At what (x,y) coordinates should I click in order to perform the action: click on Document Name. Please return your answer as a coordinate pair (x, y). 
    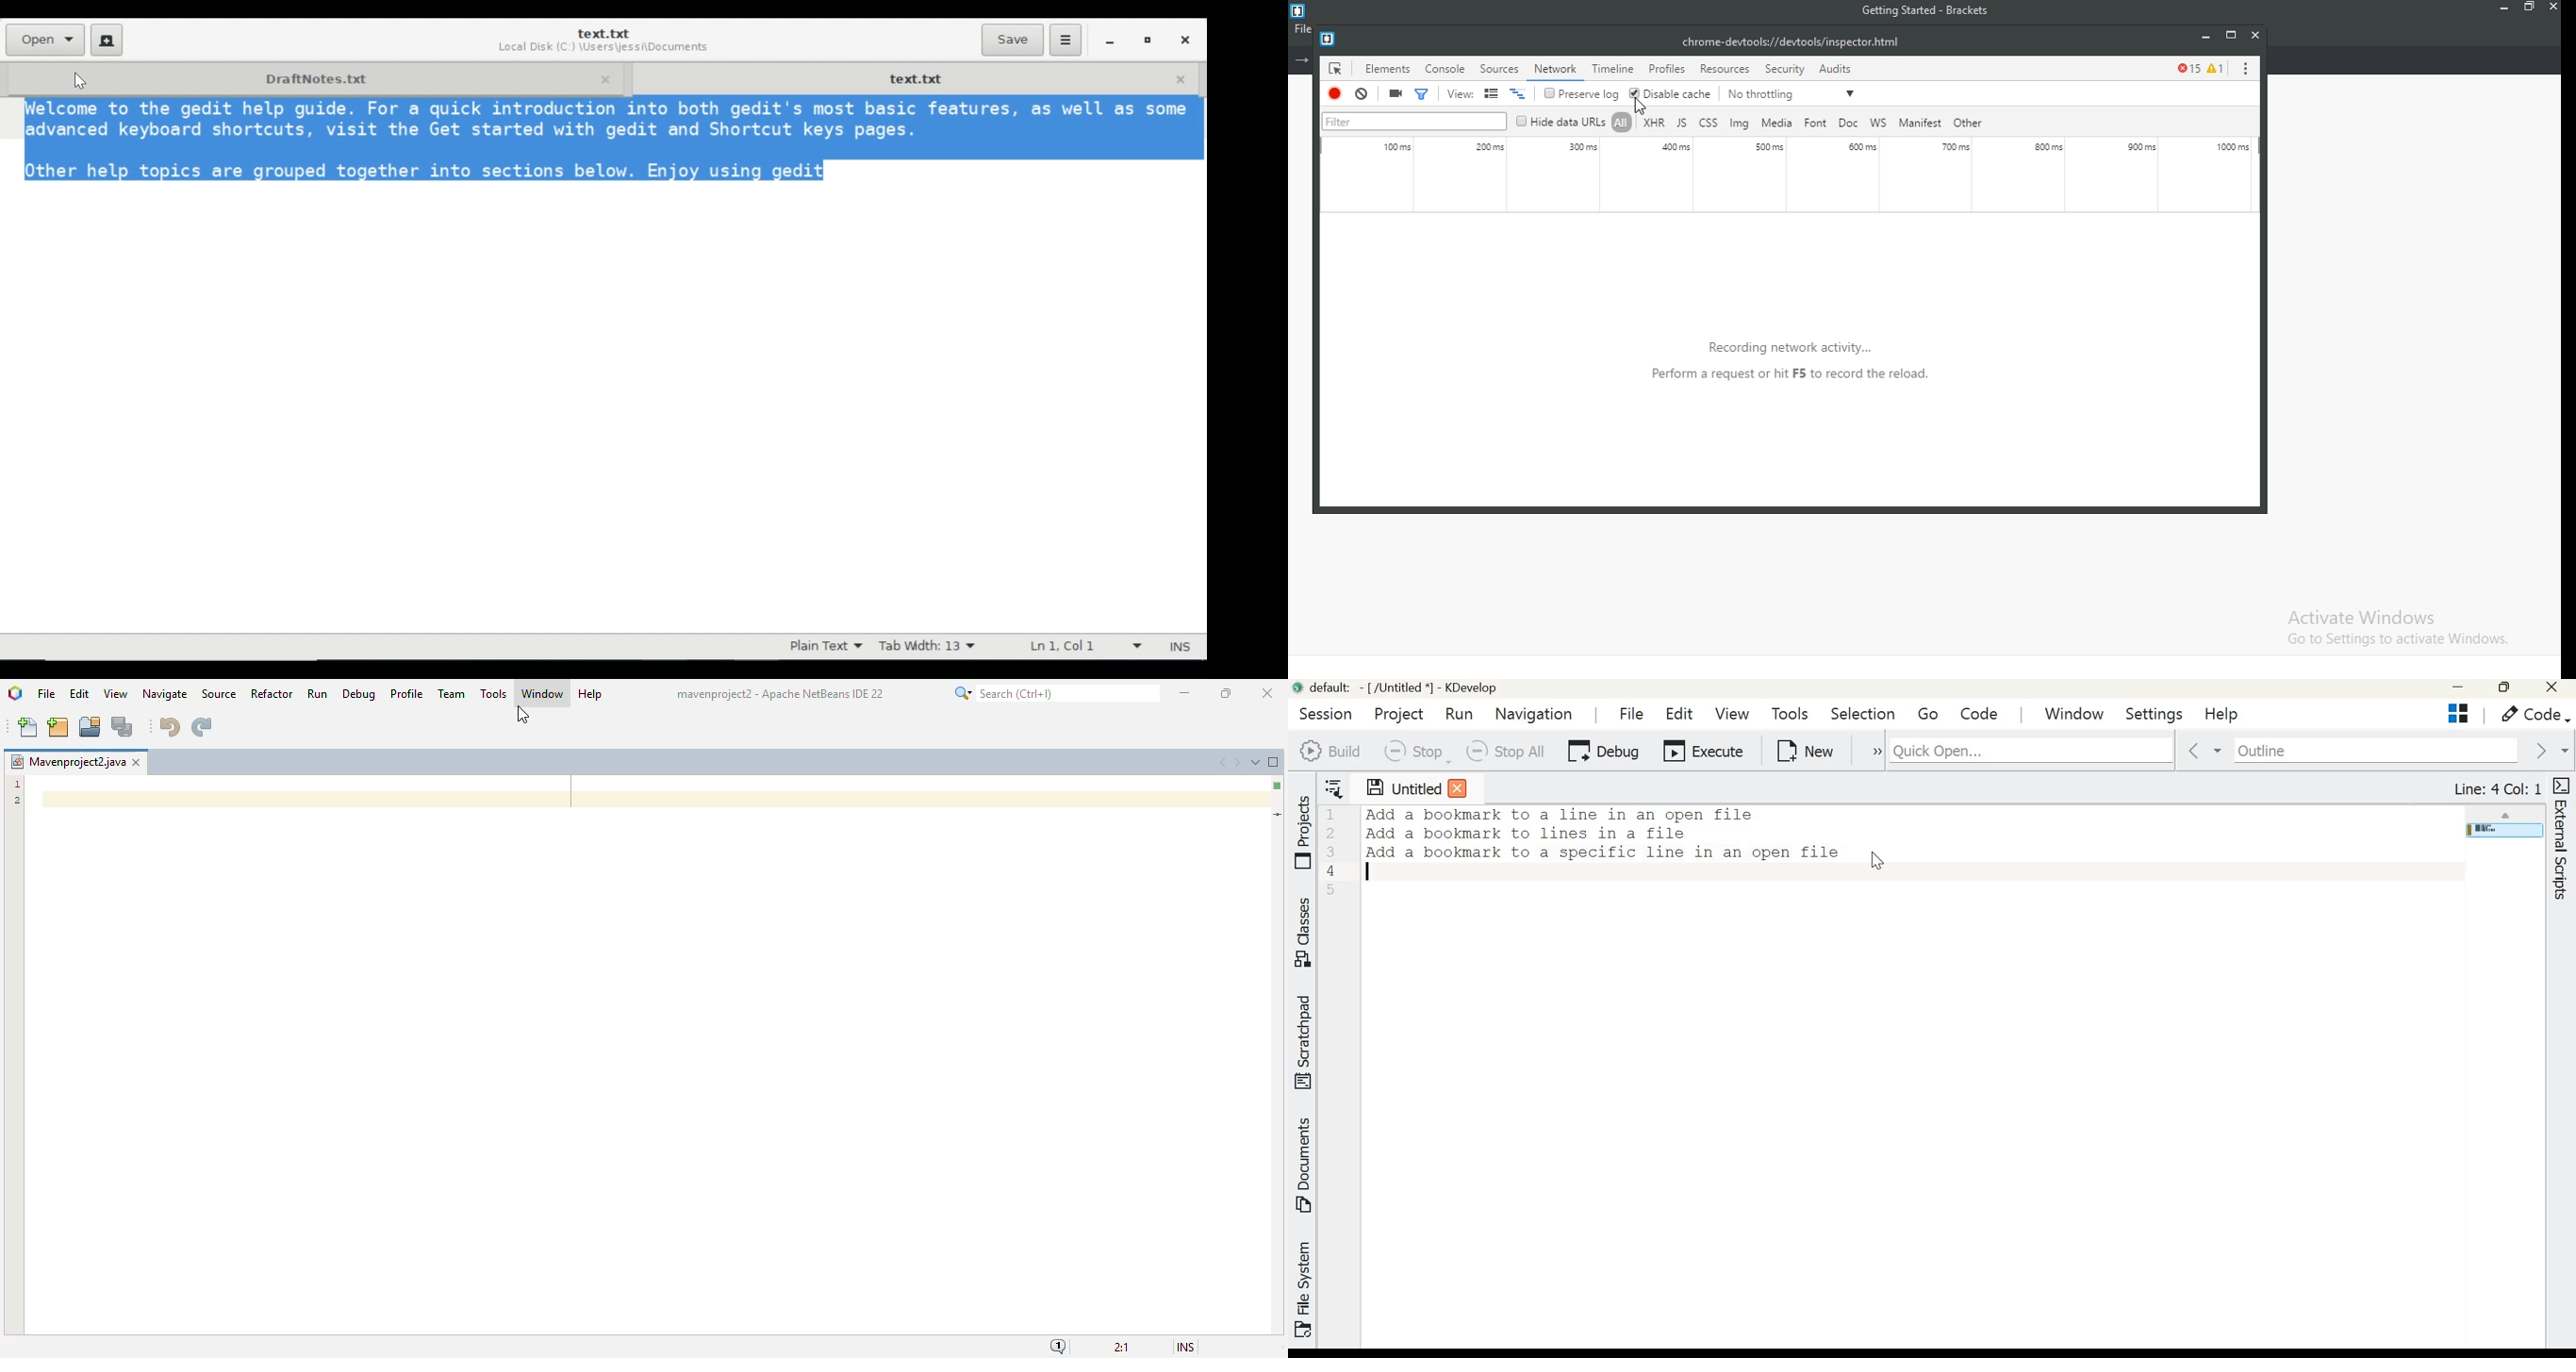
    Looking at the image, I should click on (603, 33).